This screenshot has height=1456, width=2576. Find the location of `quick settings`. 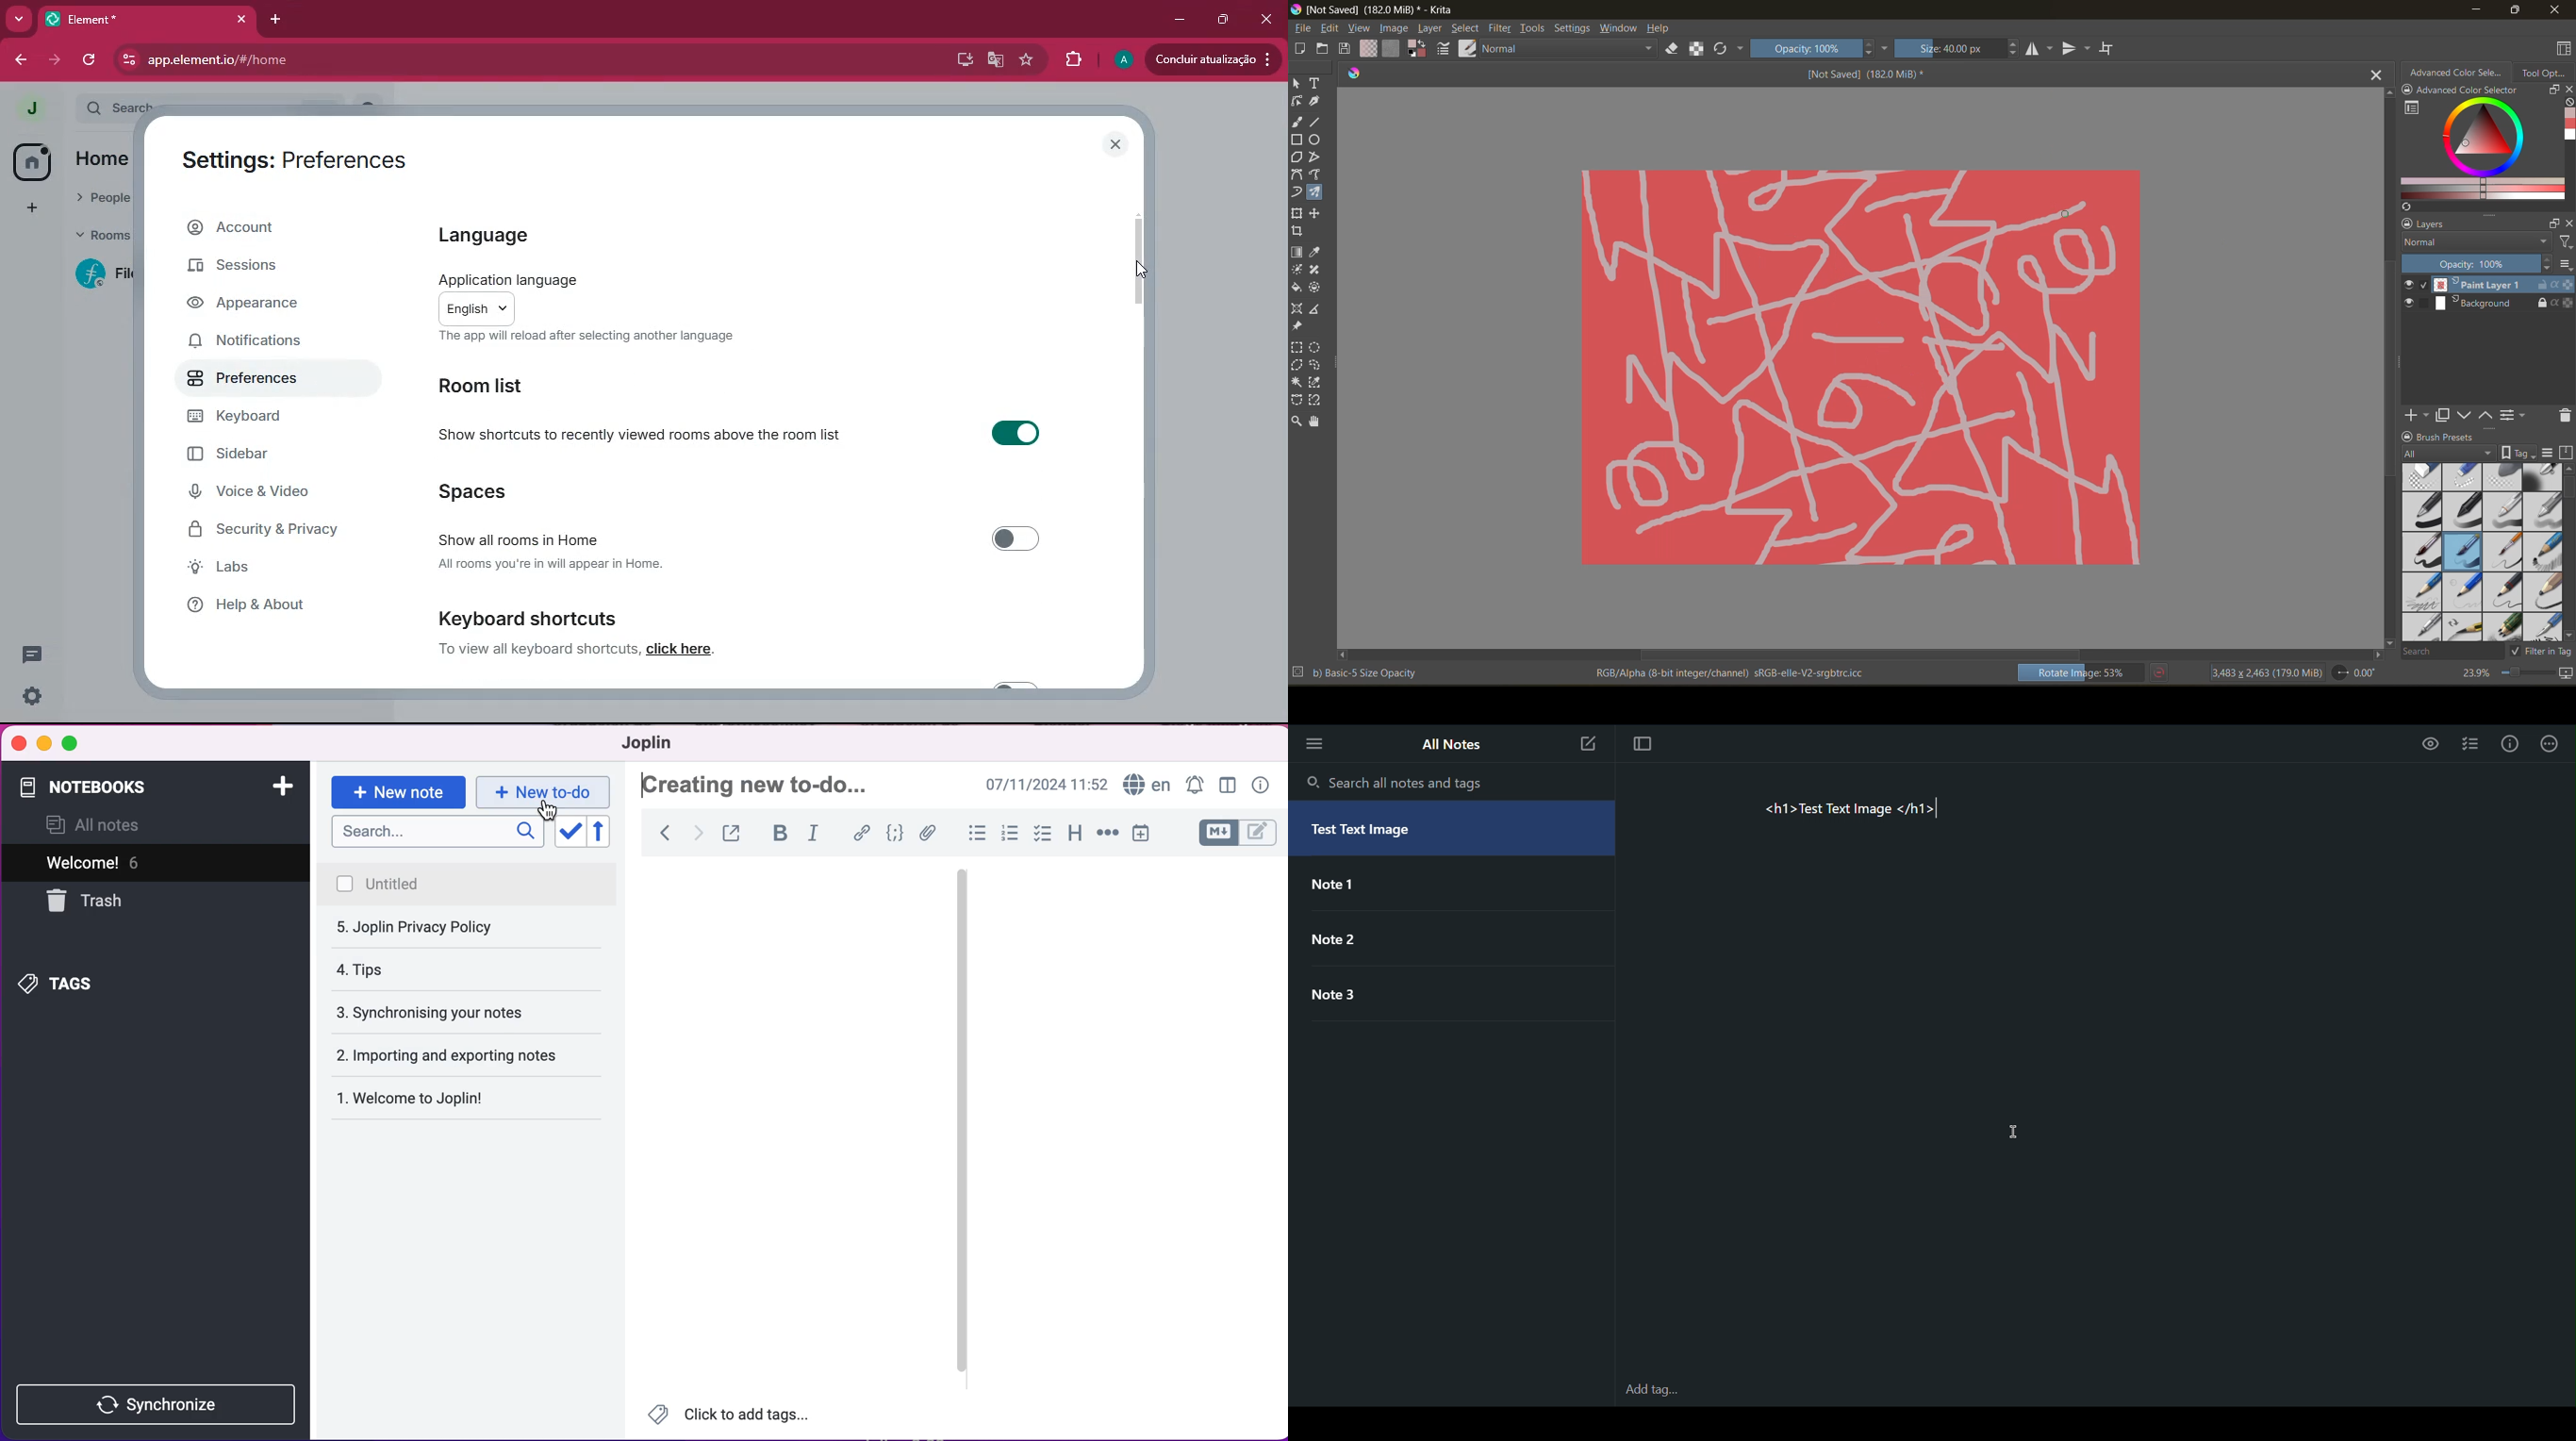

quick settings is located at coordinates (30, 698).